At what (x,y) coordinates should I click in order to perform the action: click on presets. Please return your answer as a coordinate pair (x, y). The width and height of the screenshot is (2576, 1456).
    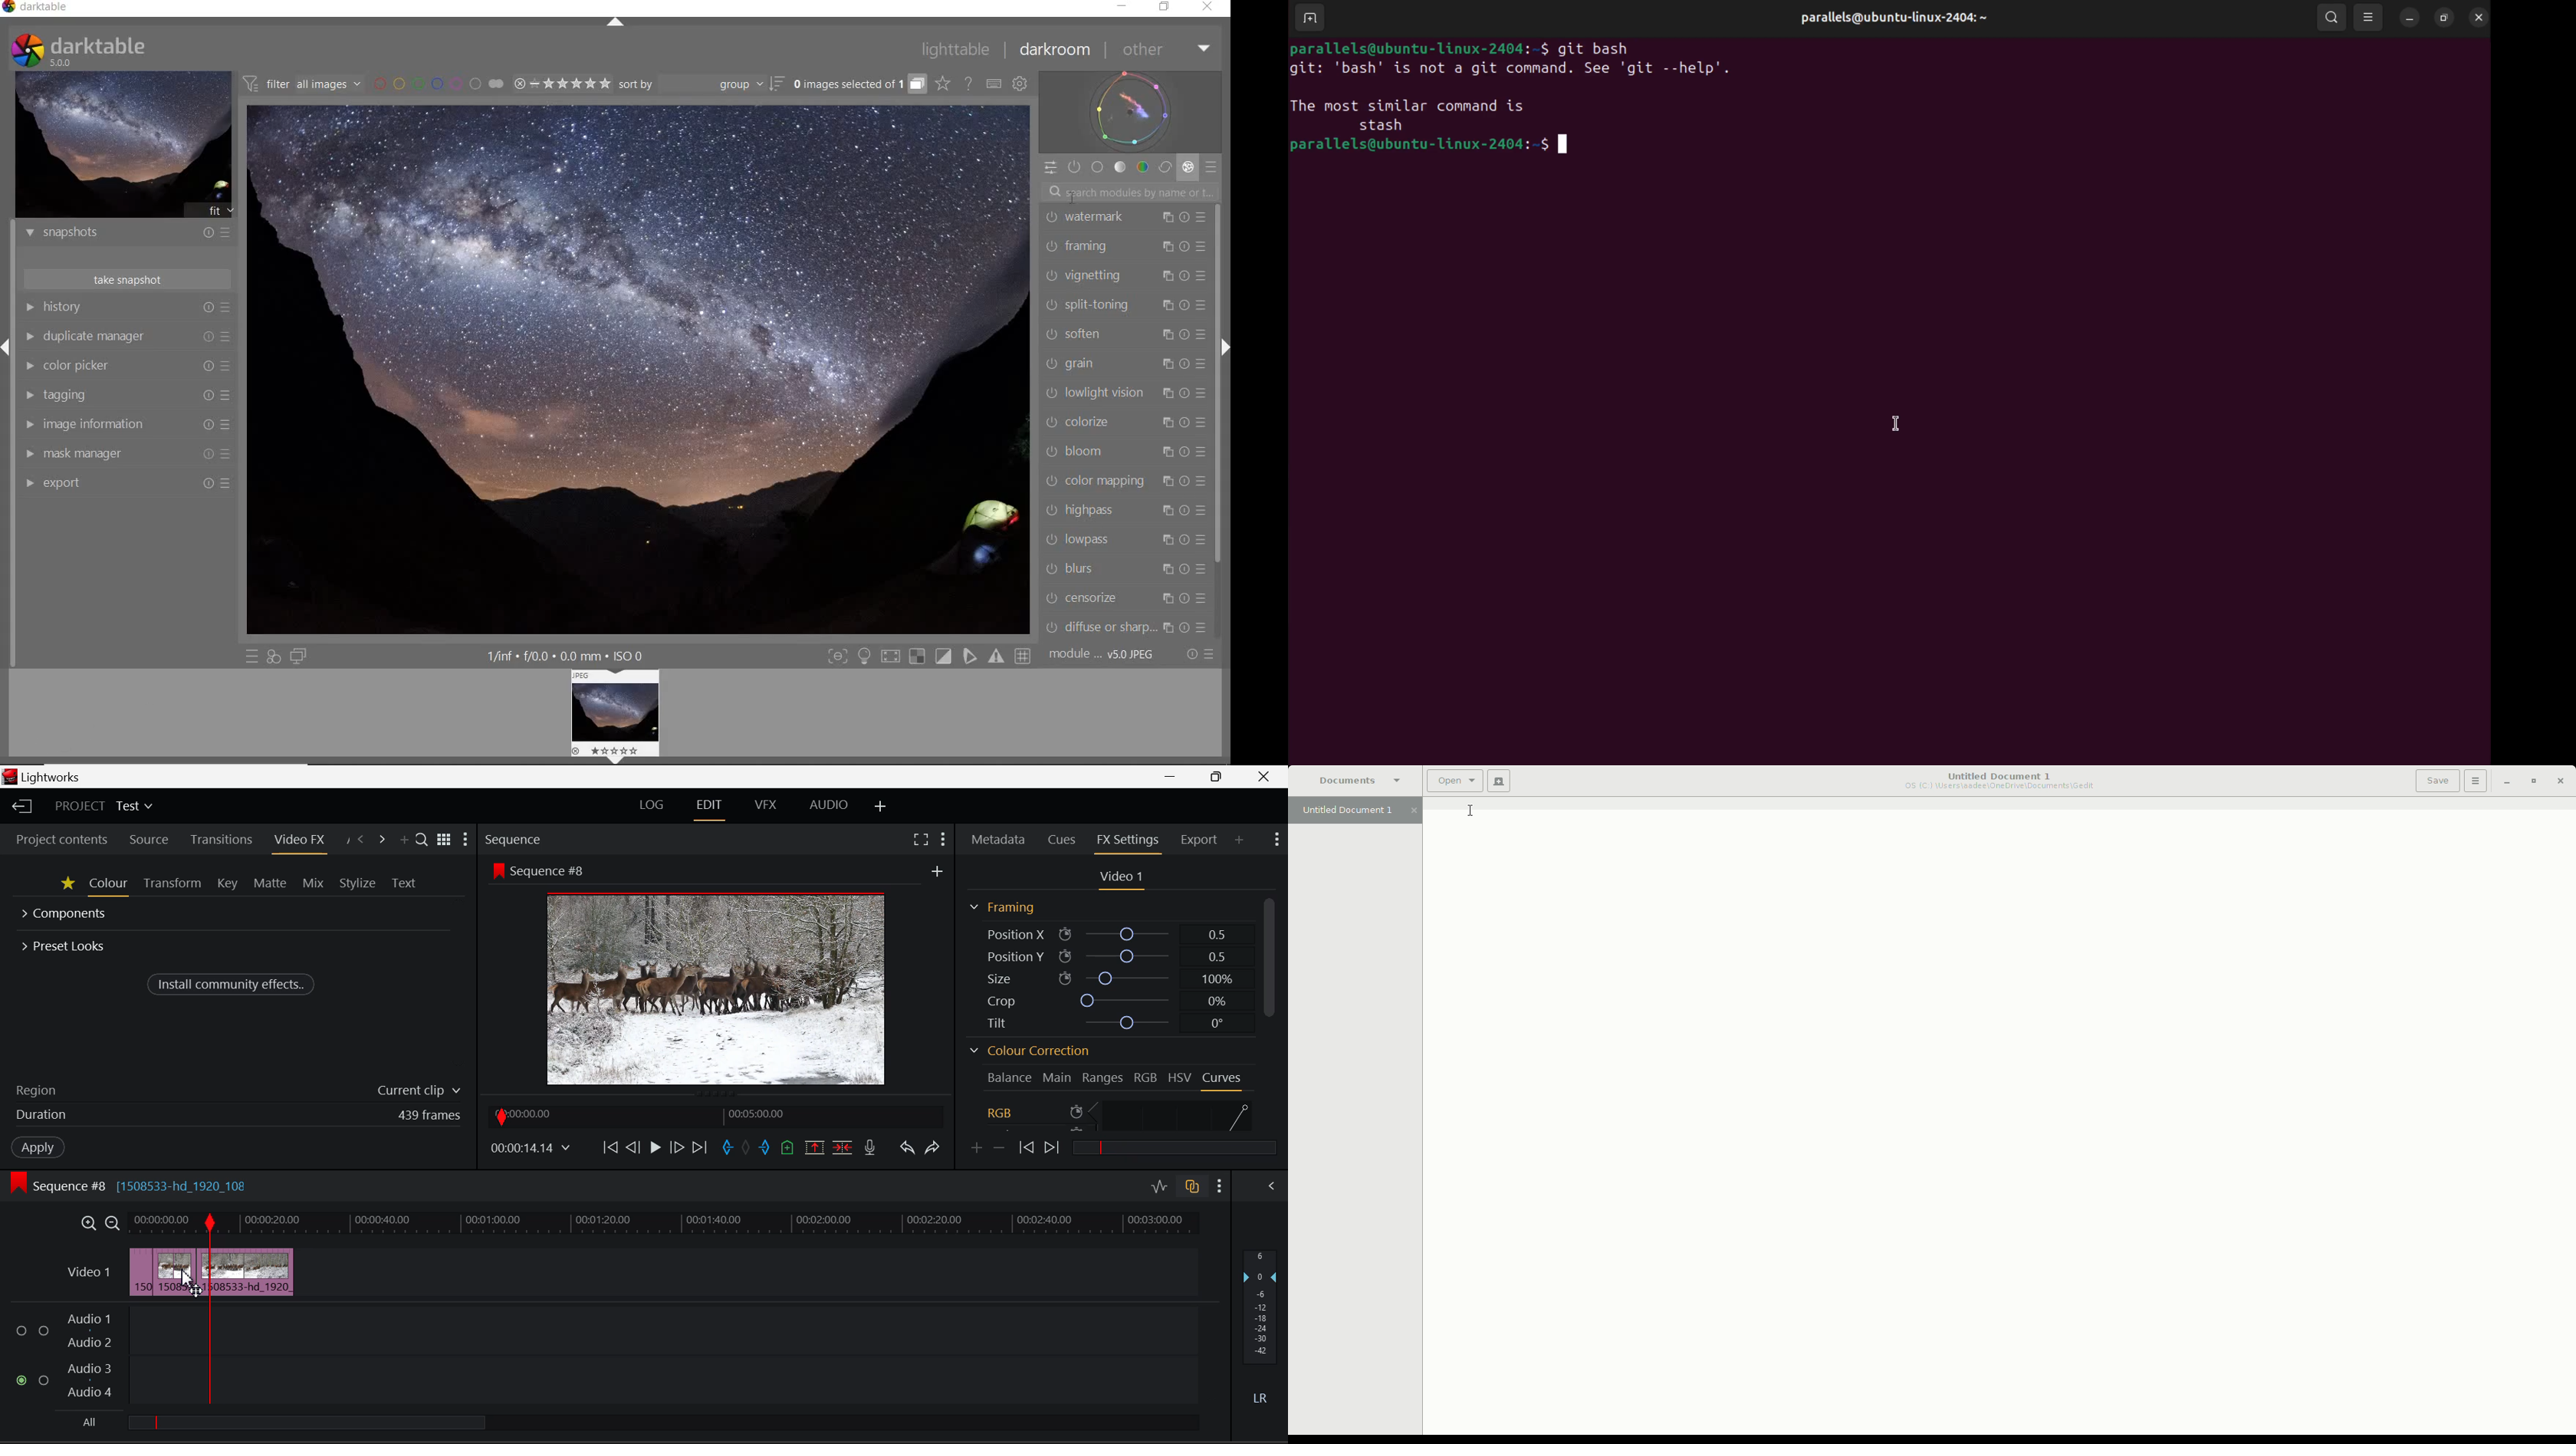
    Looking at the image, I should click on (1202, 511).